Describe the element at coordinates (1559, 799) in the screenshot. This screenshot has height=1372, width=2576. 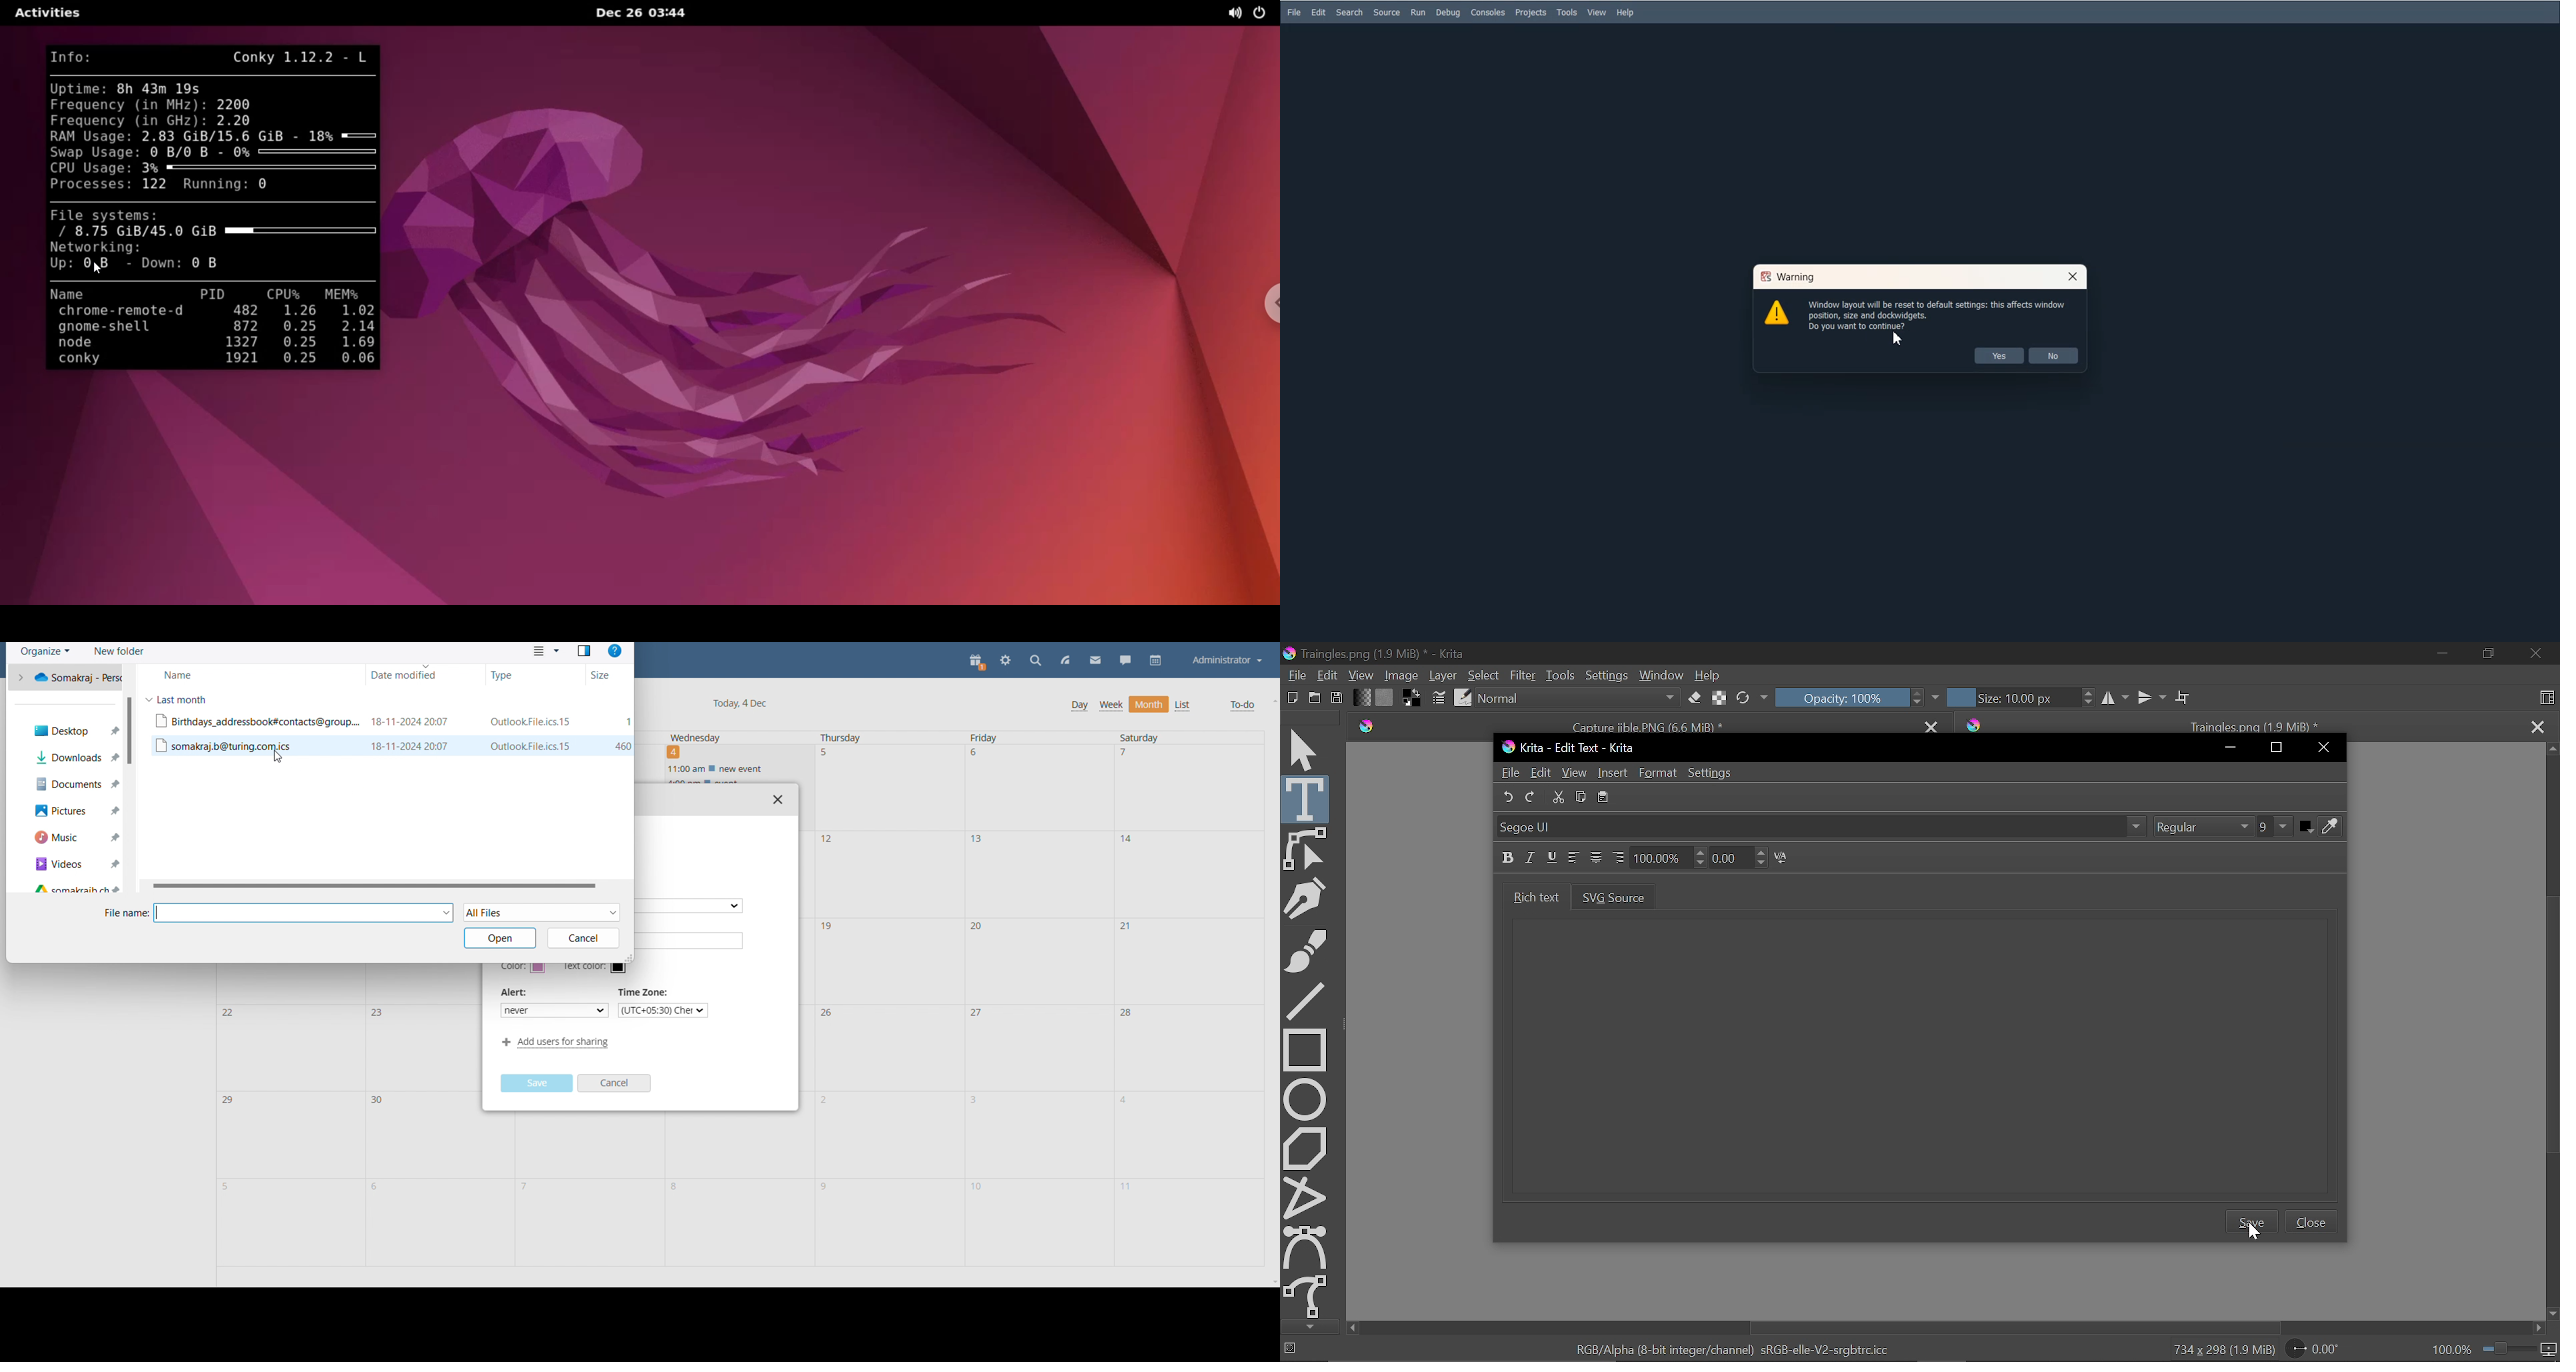
I see `Cut` at that location.